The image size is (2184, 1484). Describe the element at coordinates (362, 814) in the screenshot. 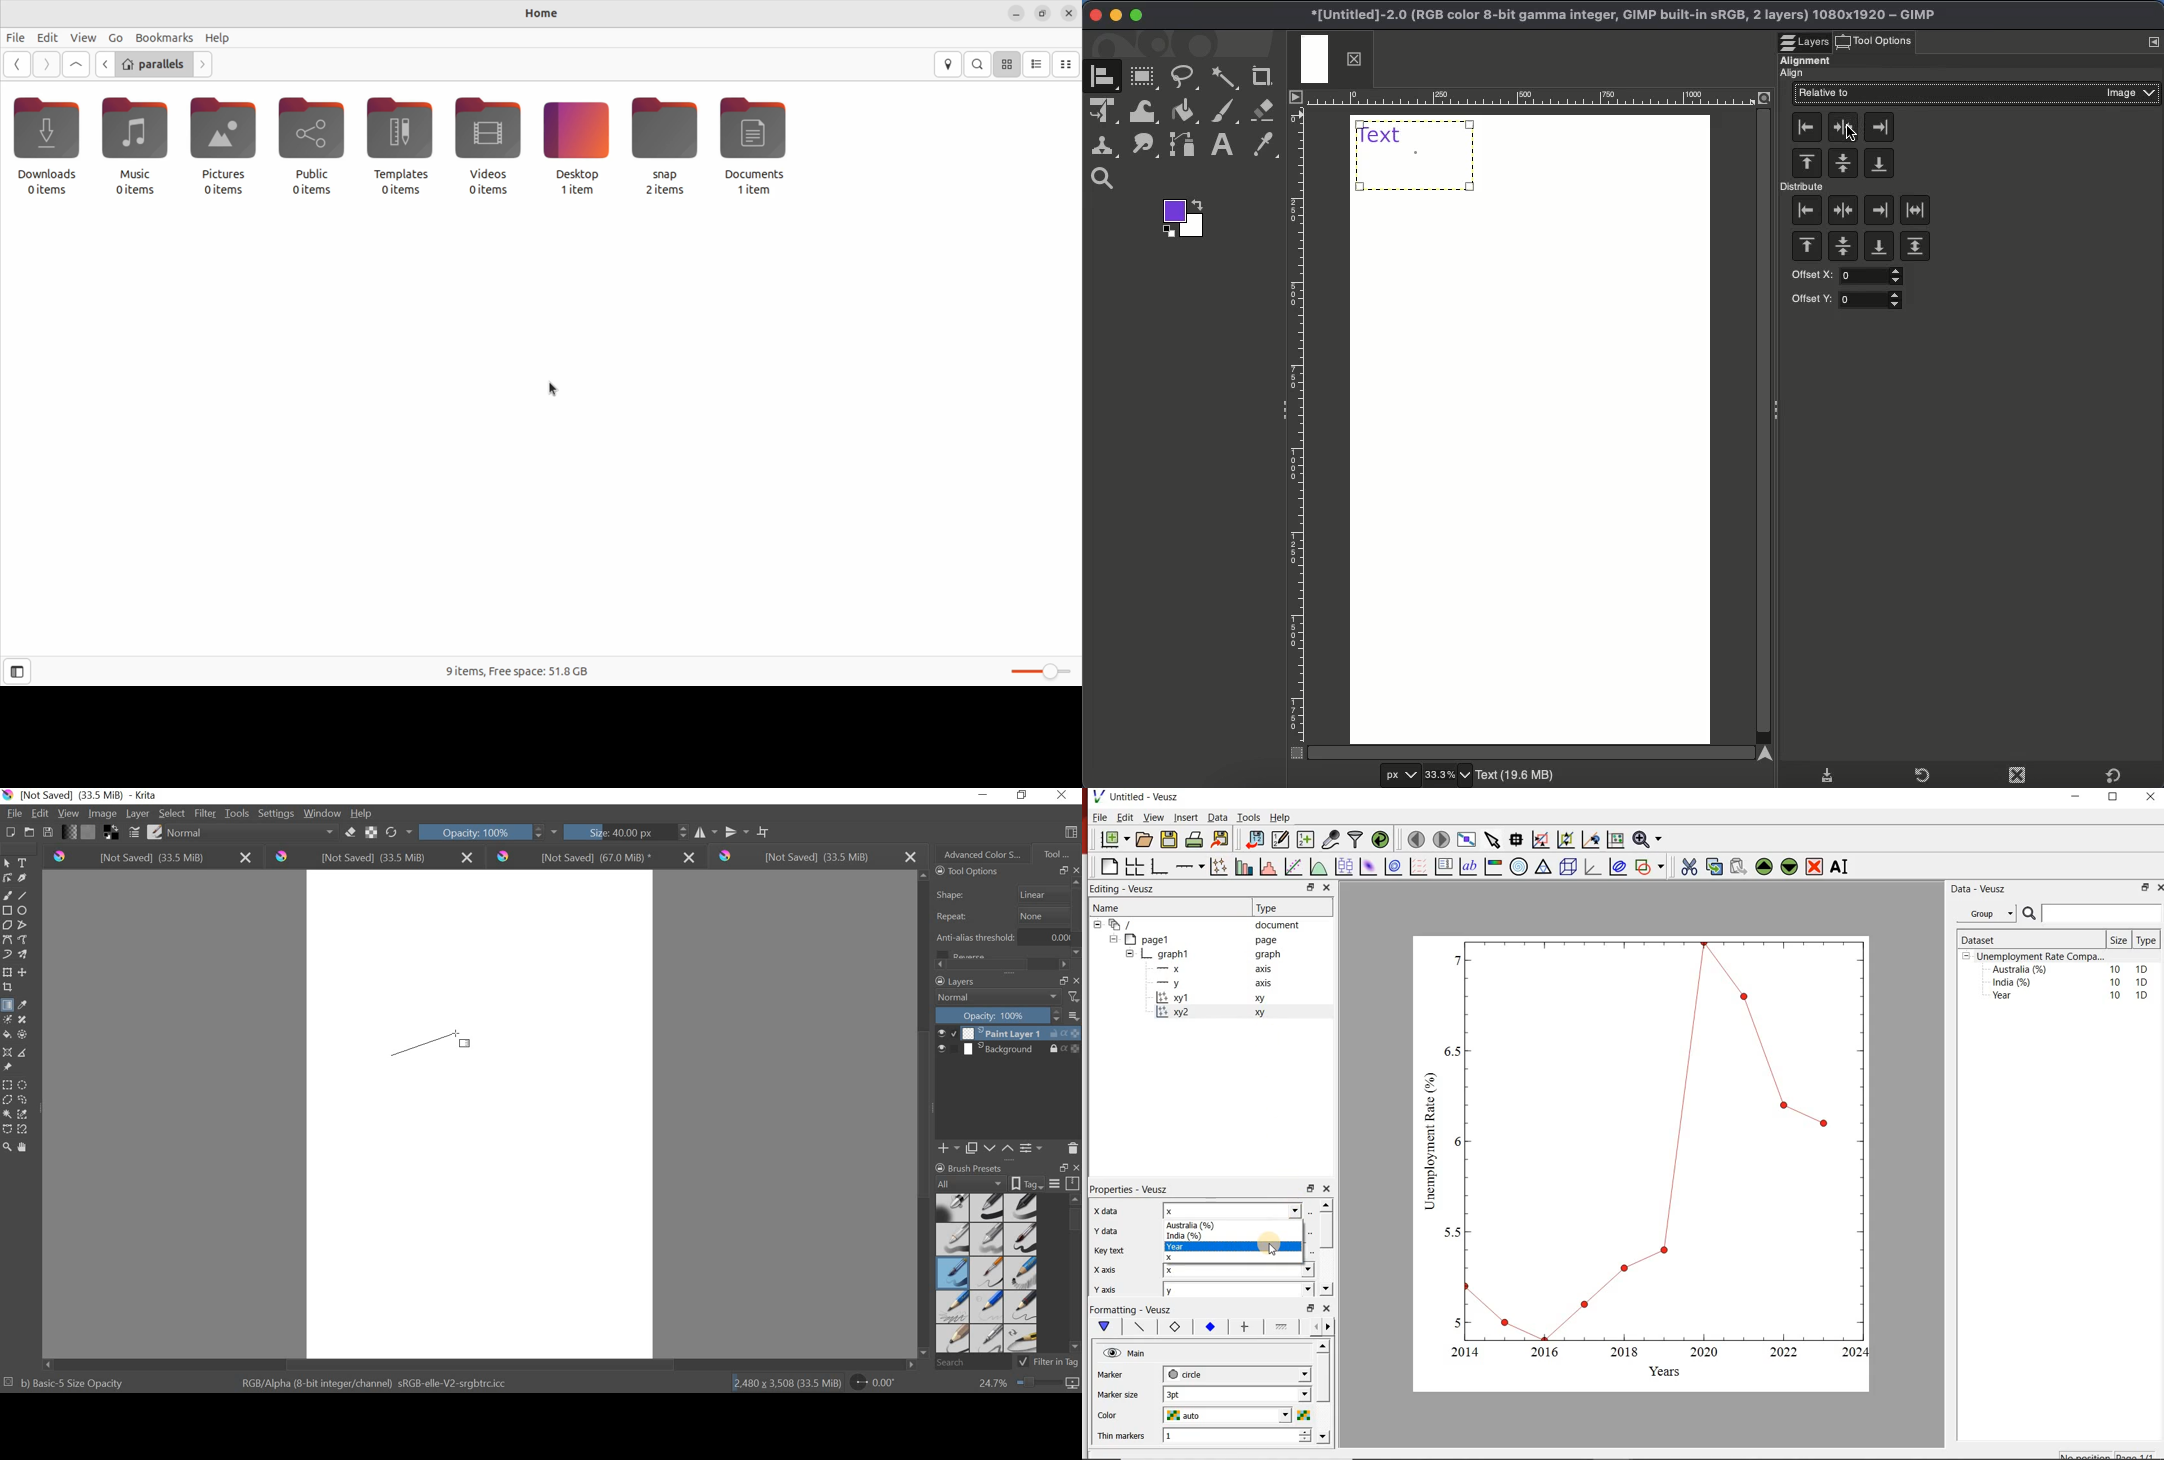

I see `HELP` at that location.